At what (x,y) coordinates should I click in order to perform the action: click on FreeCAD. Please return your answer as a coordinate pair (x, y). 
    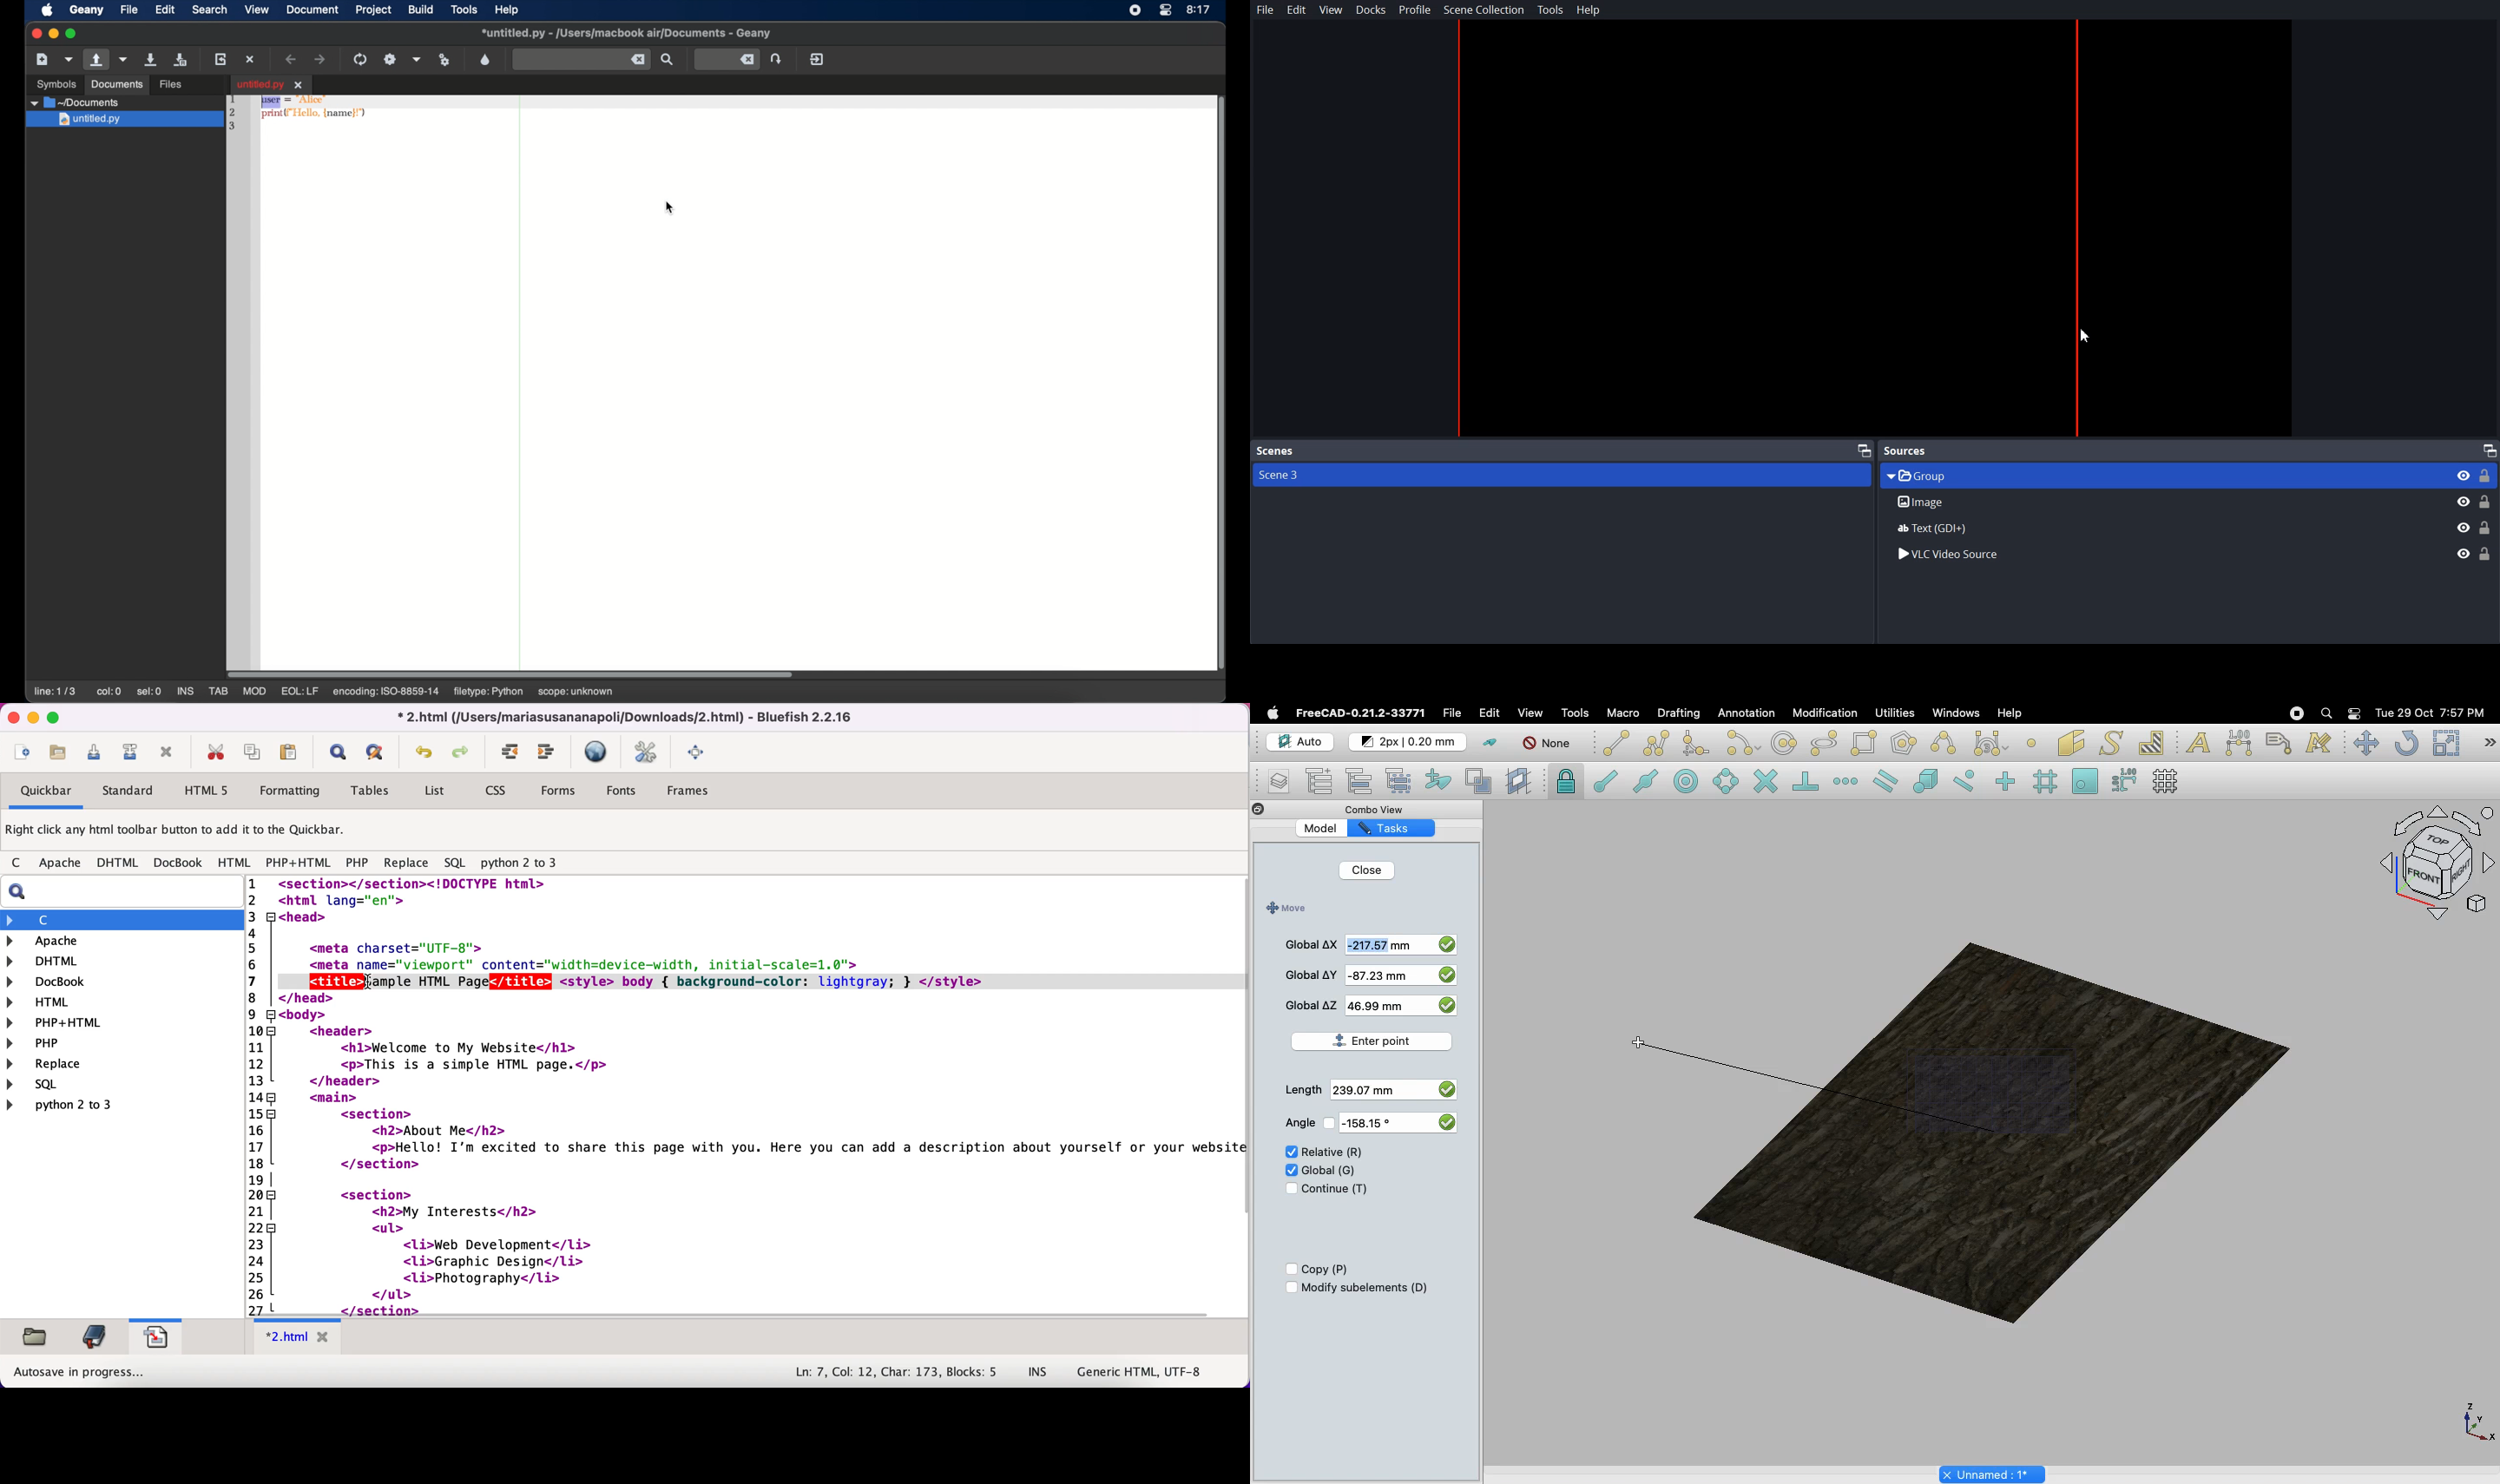
    Looking at the image, I should click on (1362, 713).